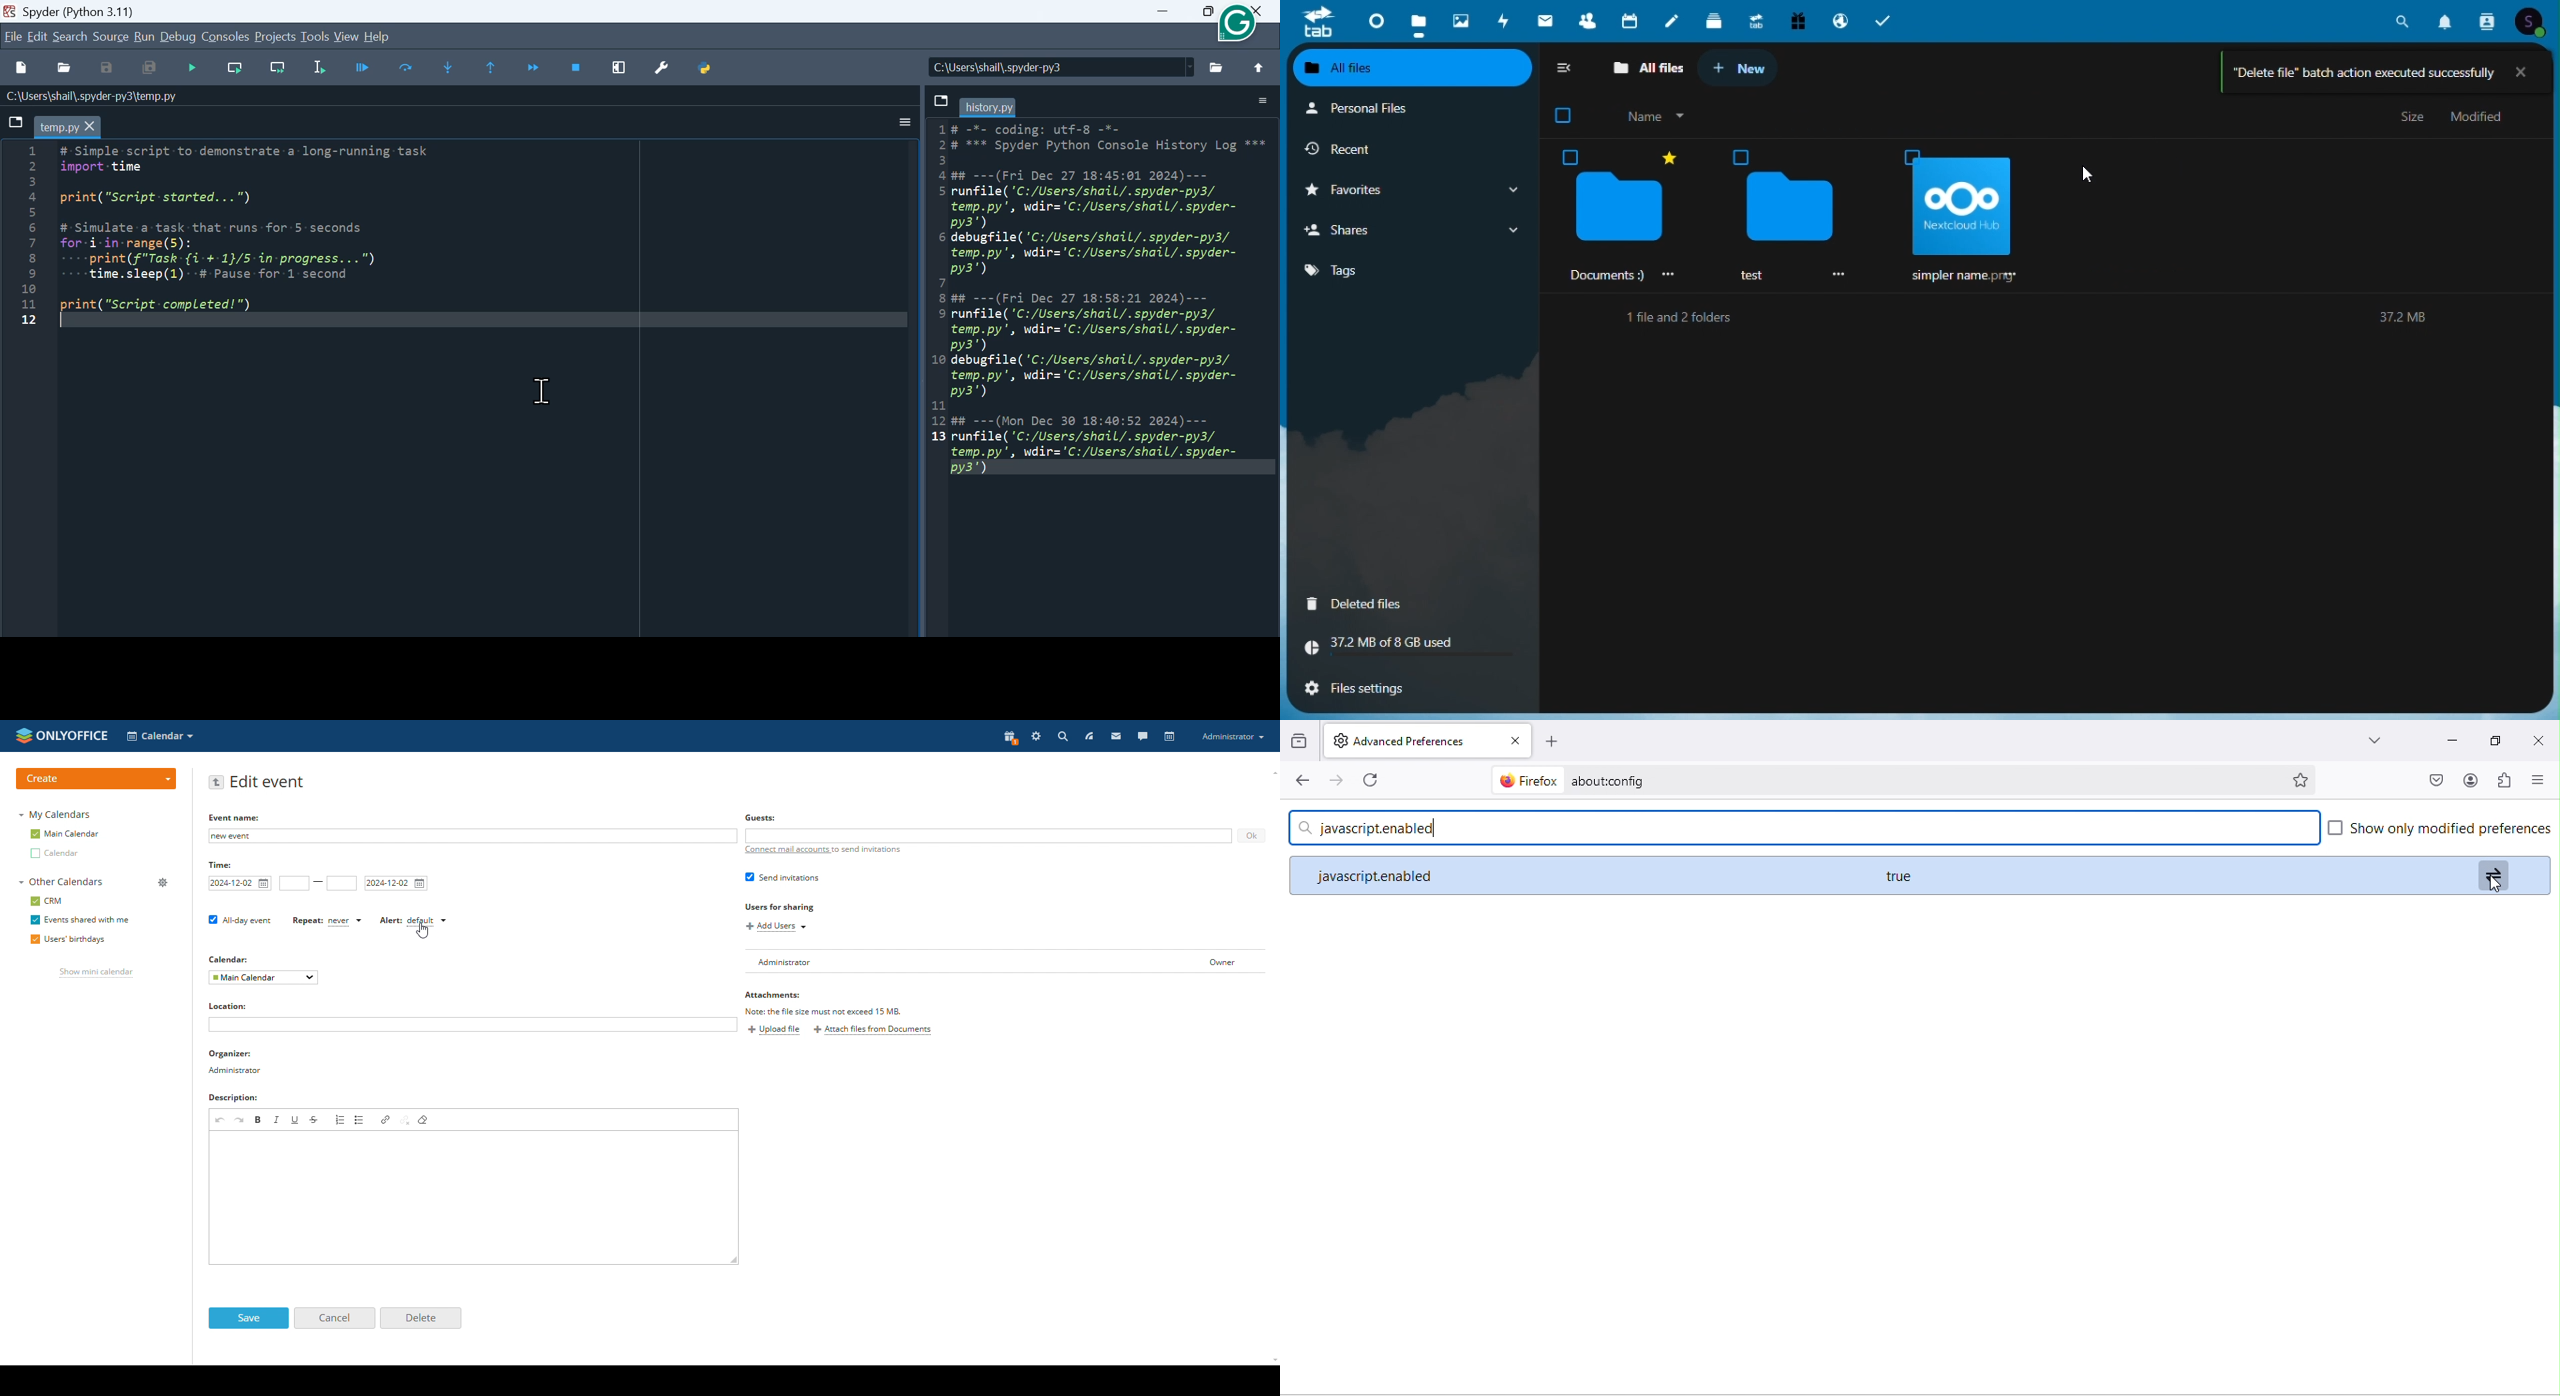 The height and width of the screenshot is (1400, 2576). What do you see at coordinates (1745, 66) in the screenshot?
I see `New` at bounding box center [1745, 66].